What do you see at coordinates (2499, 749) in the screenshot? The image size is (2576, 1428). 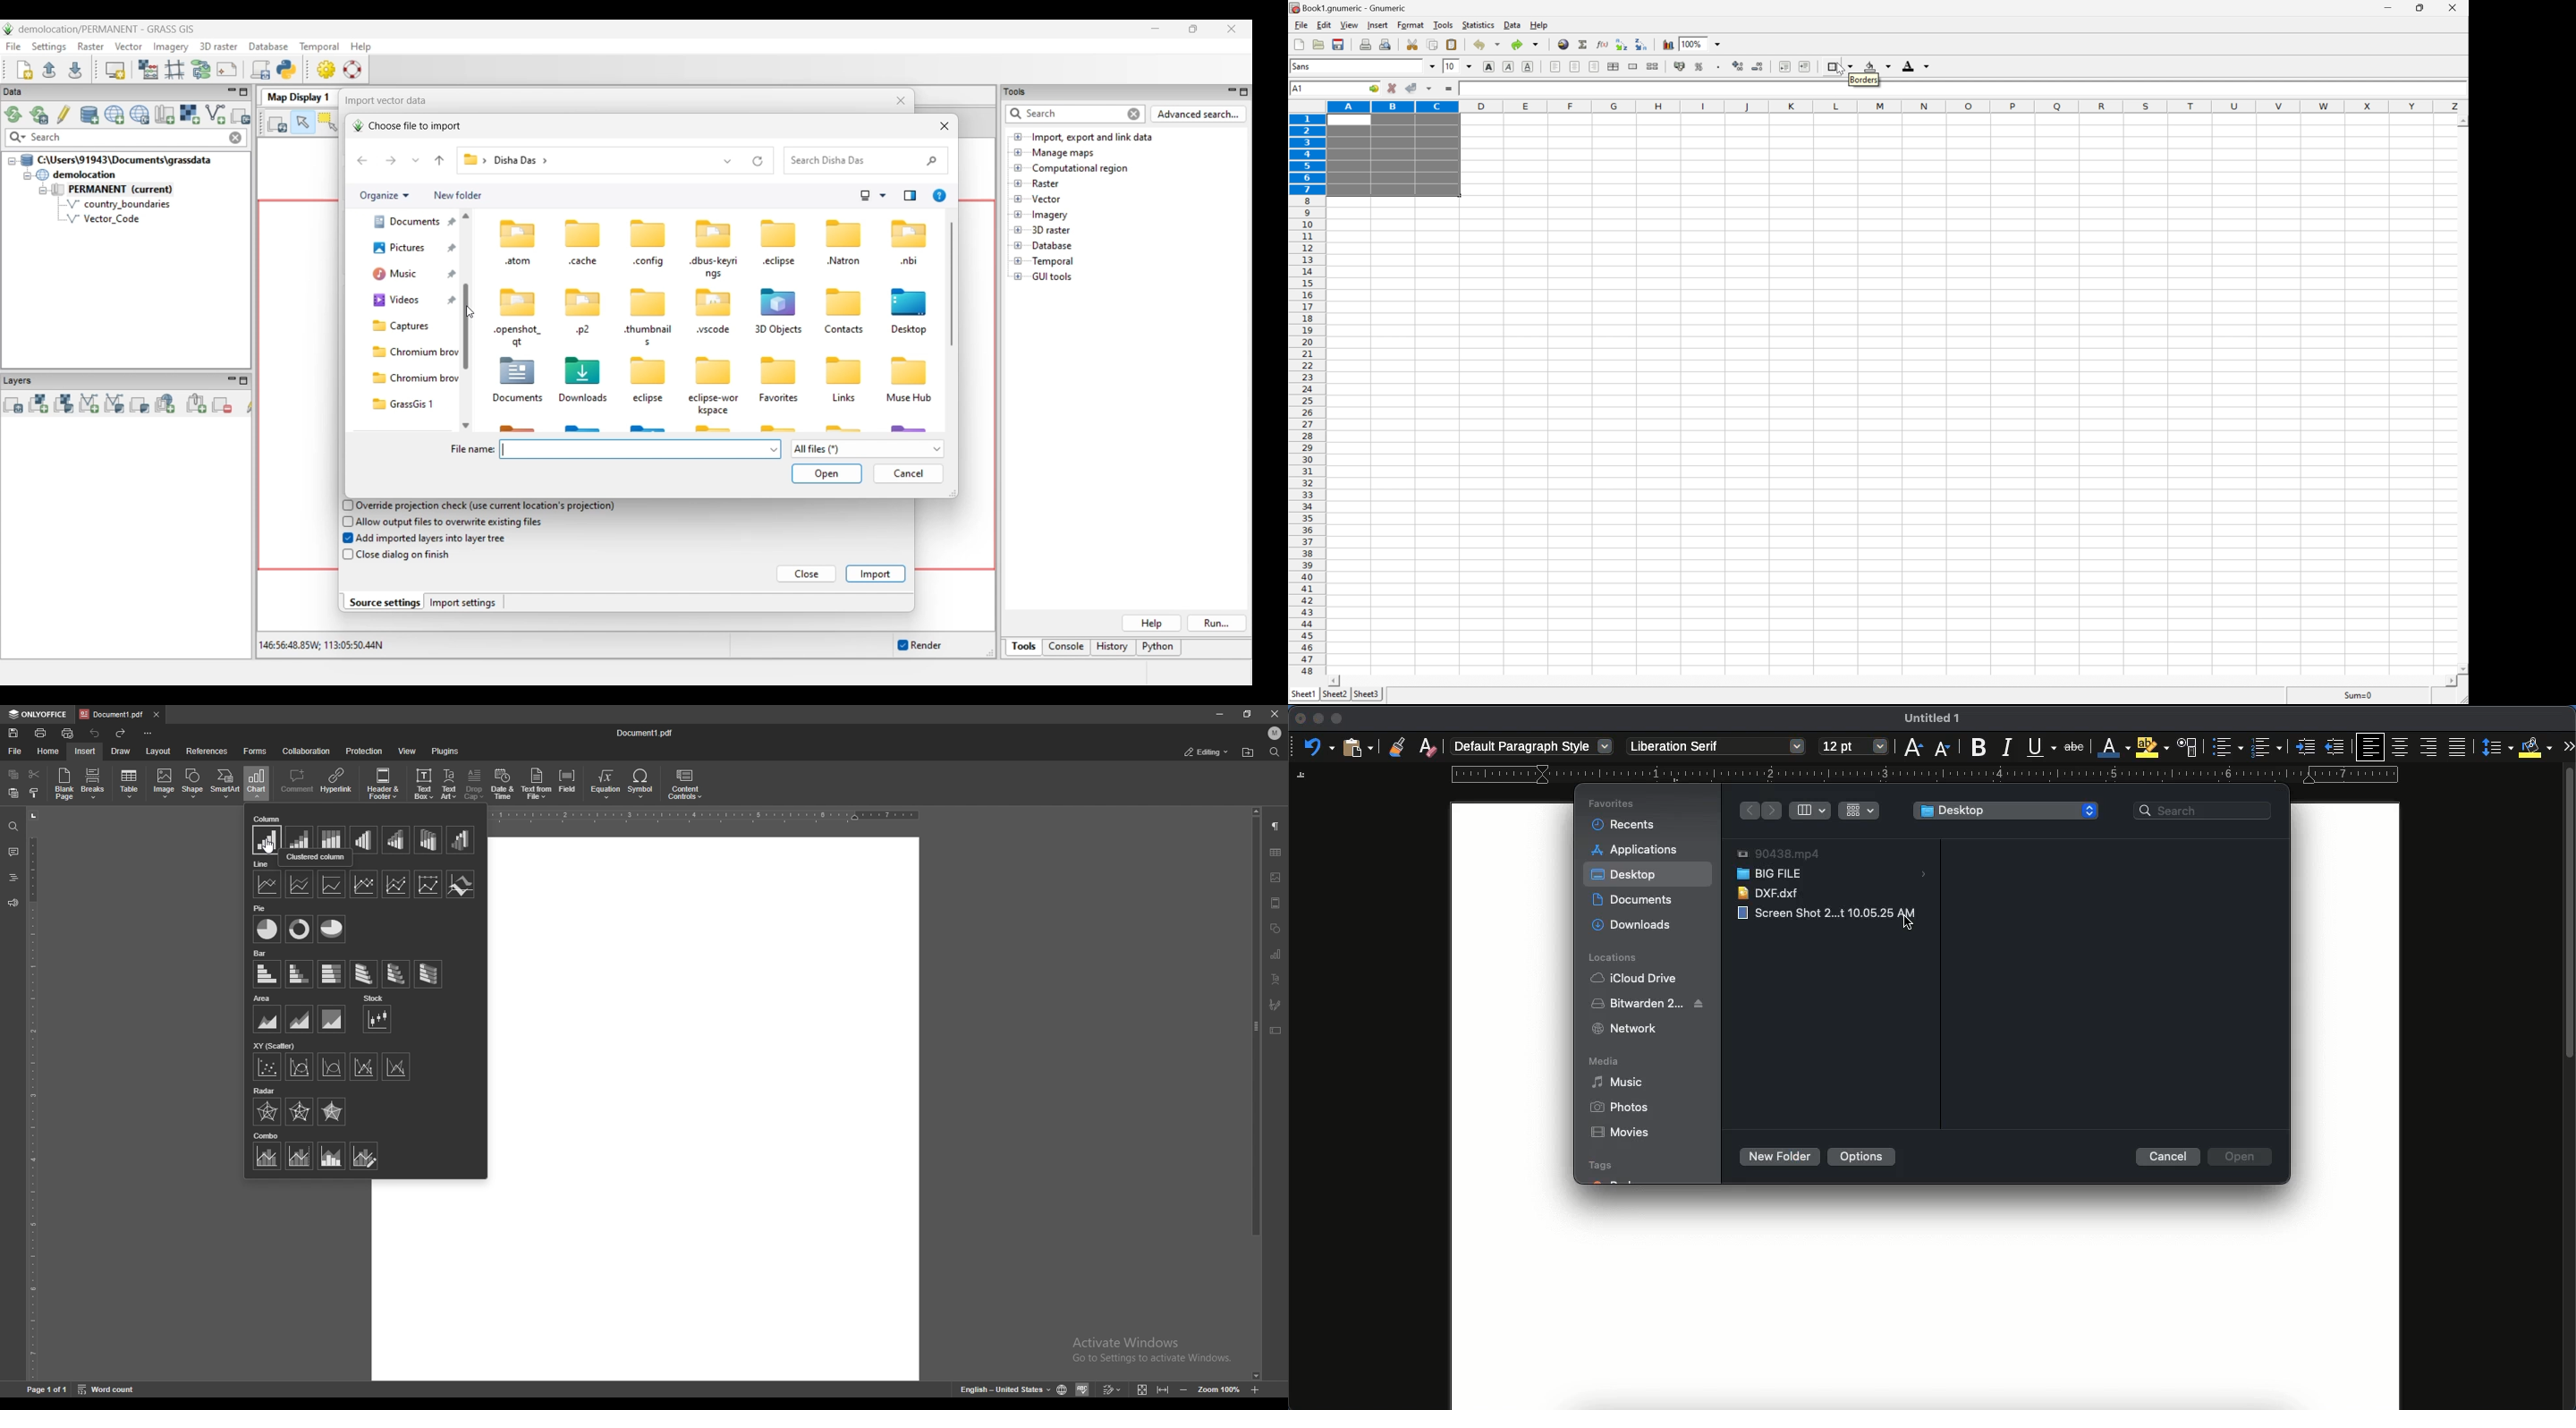 I see `paragraph spacing` at bounding box center [2499, 749].